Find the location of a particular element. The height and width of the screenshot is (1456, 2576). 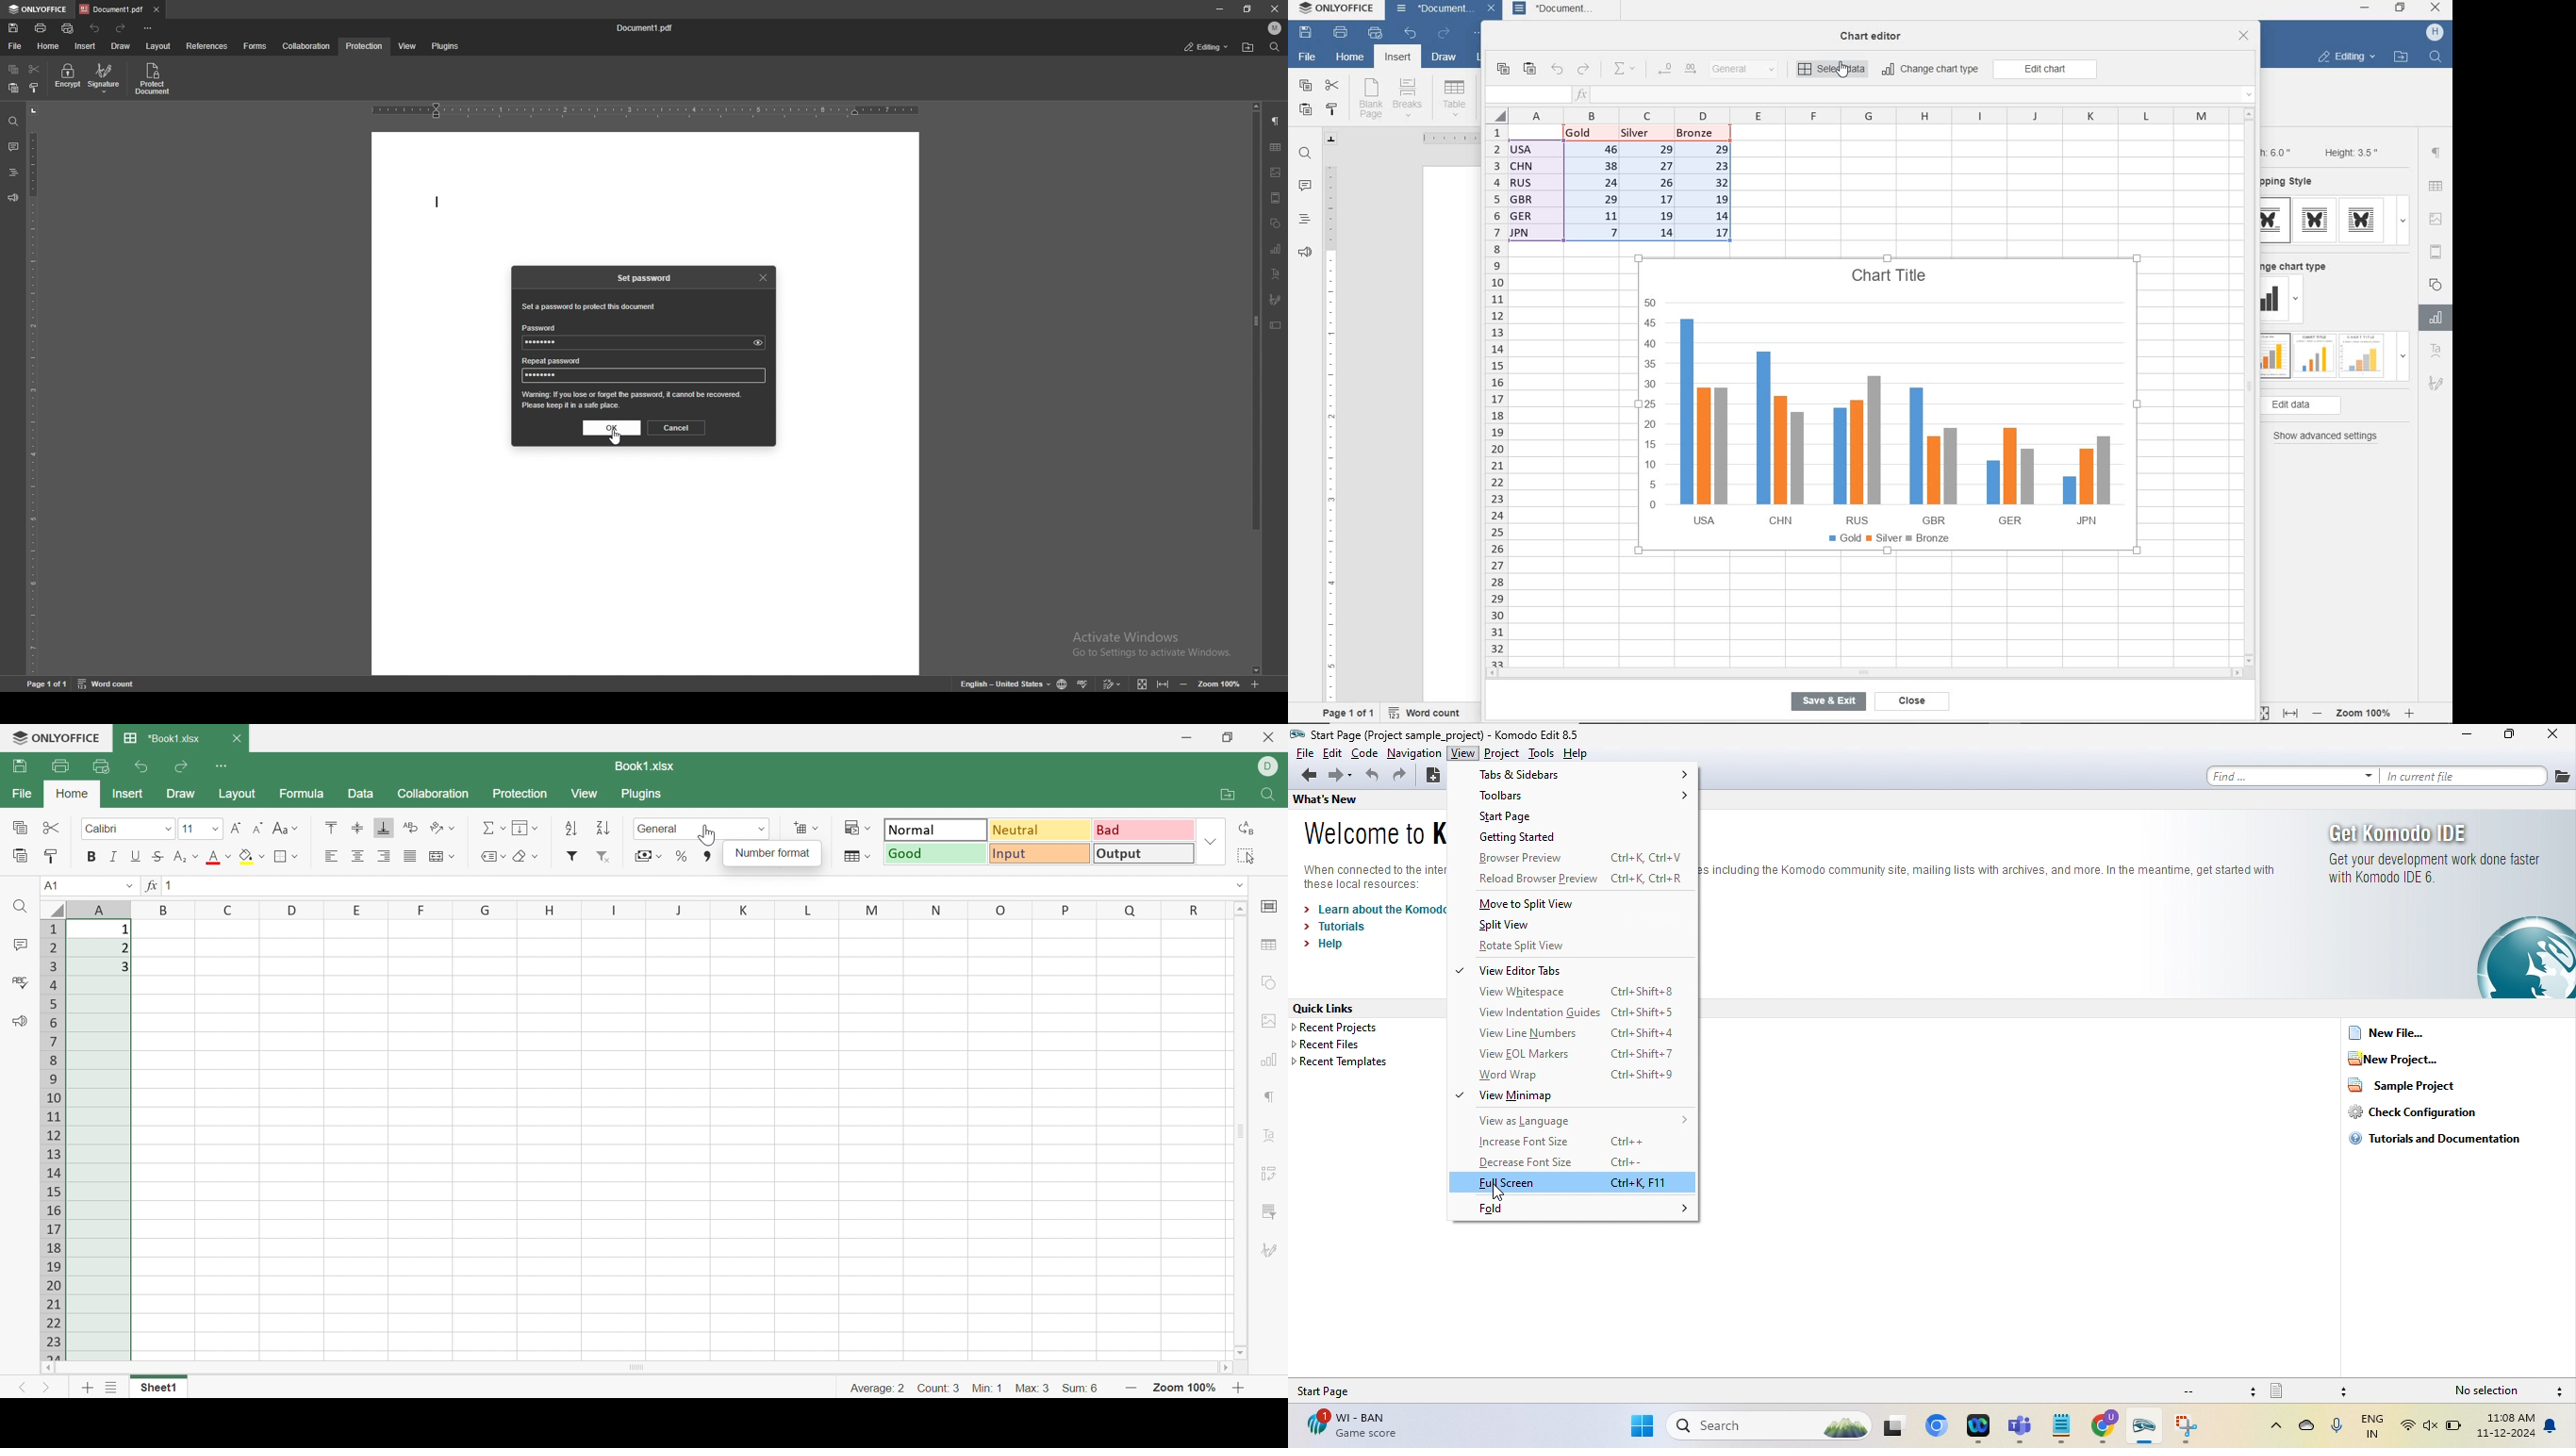

change type is located at coordinates (2277, 300).